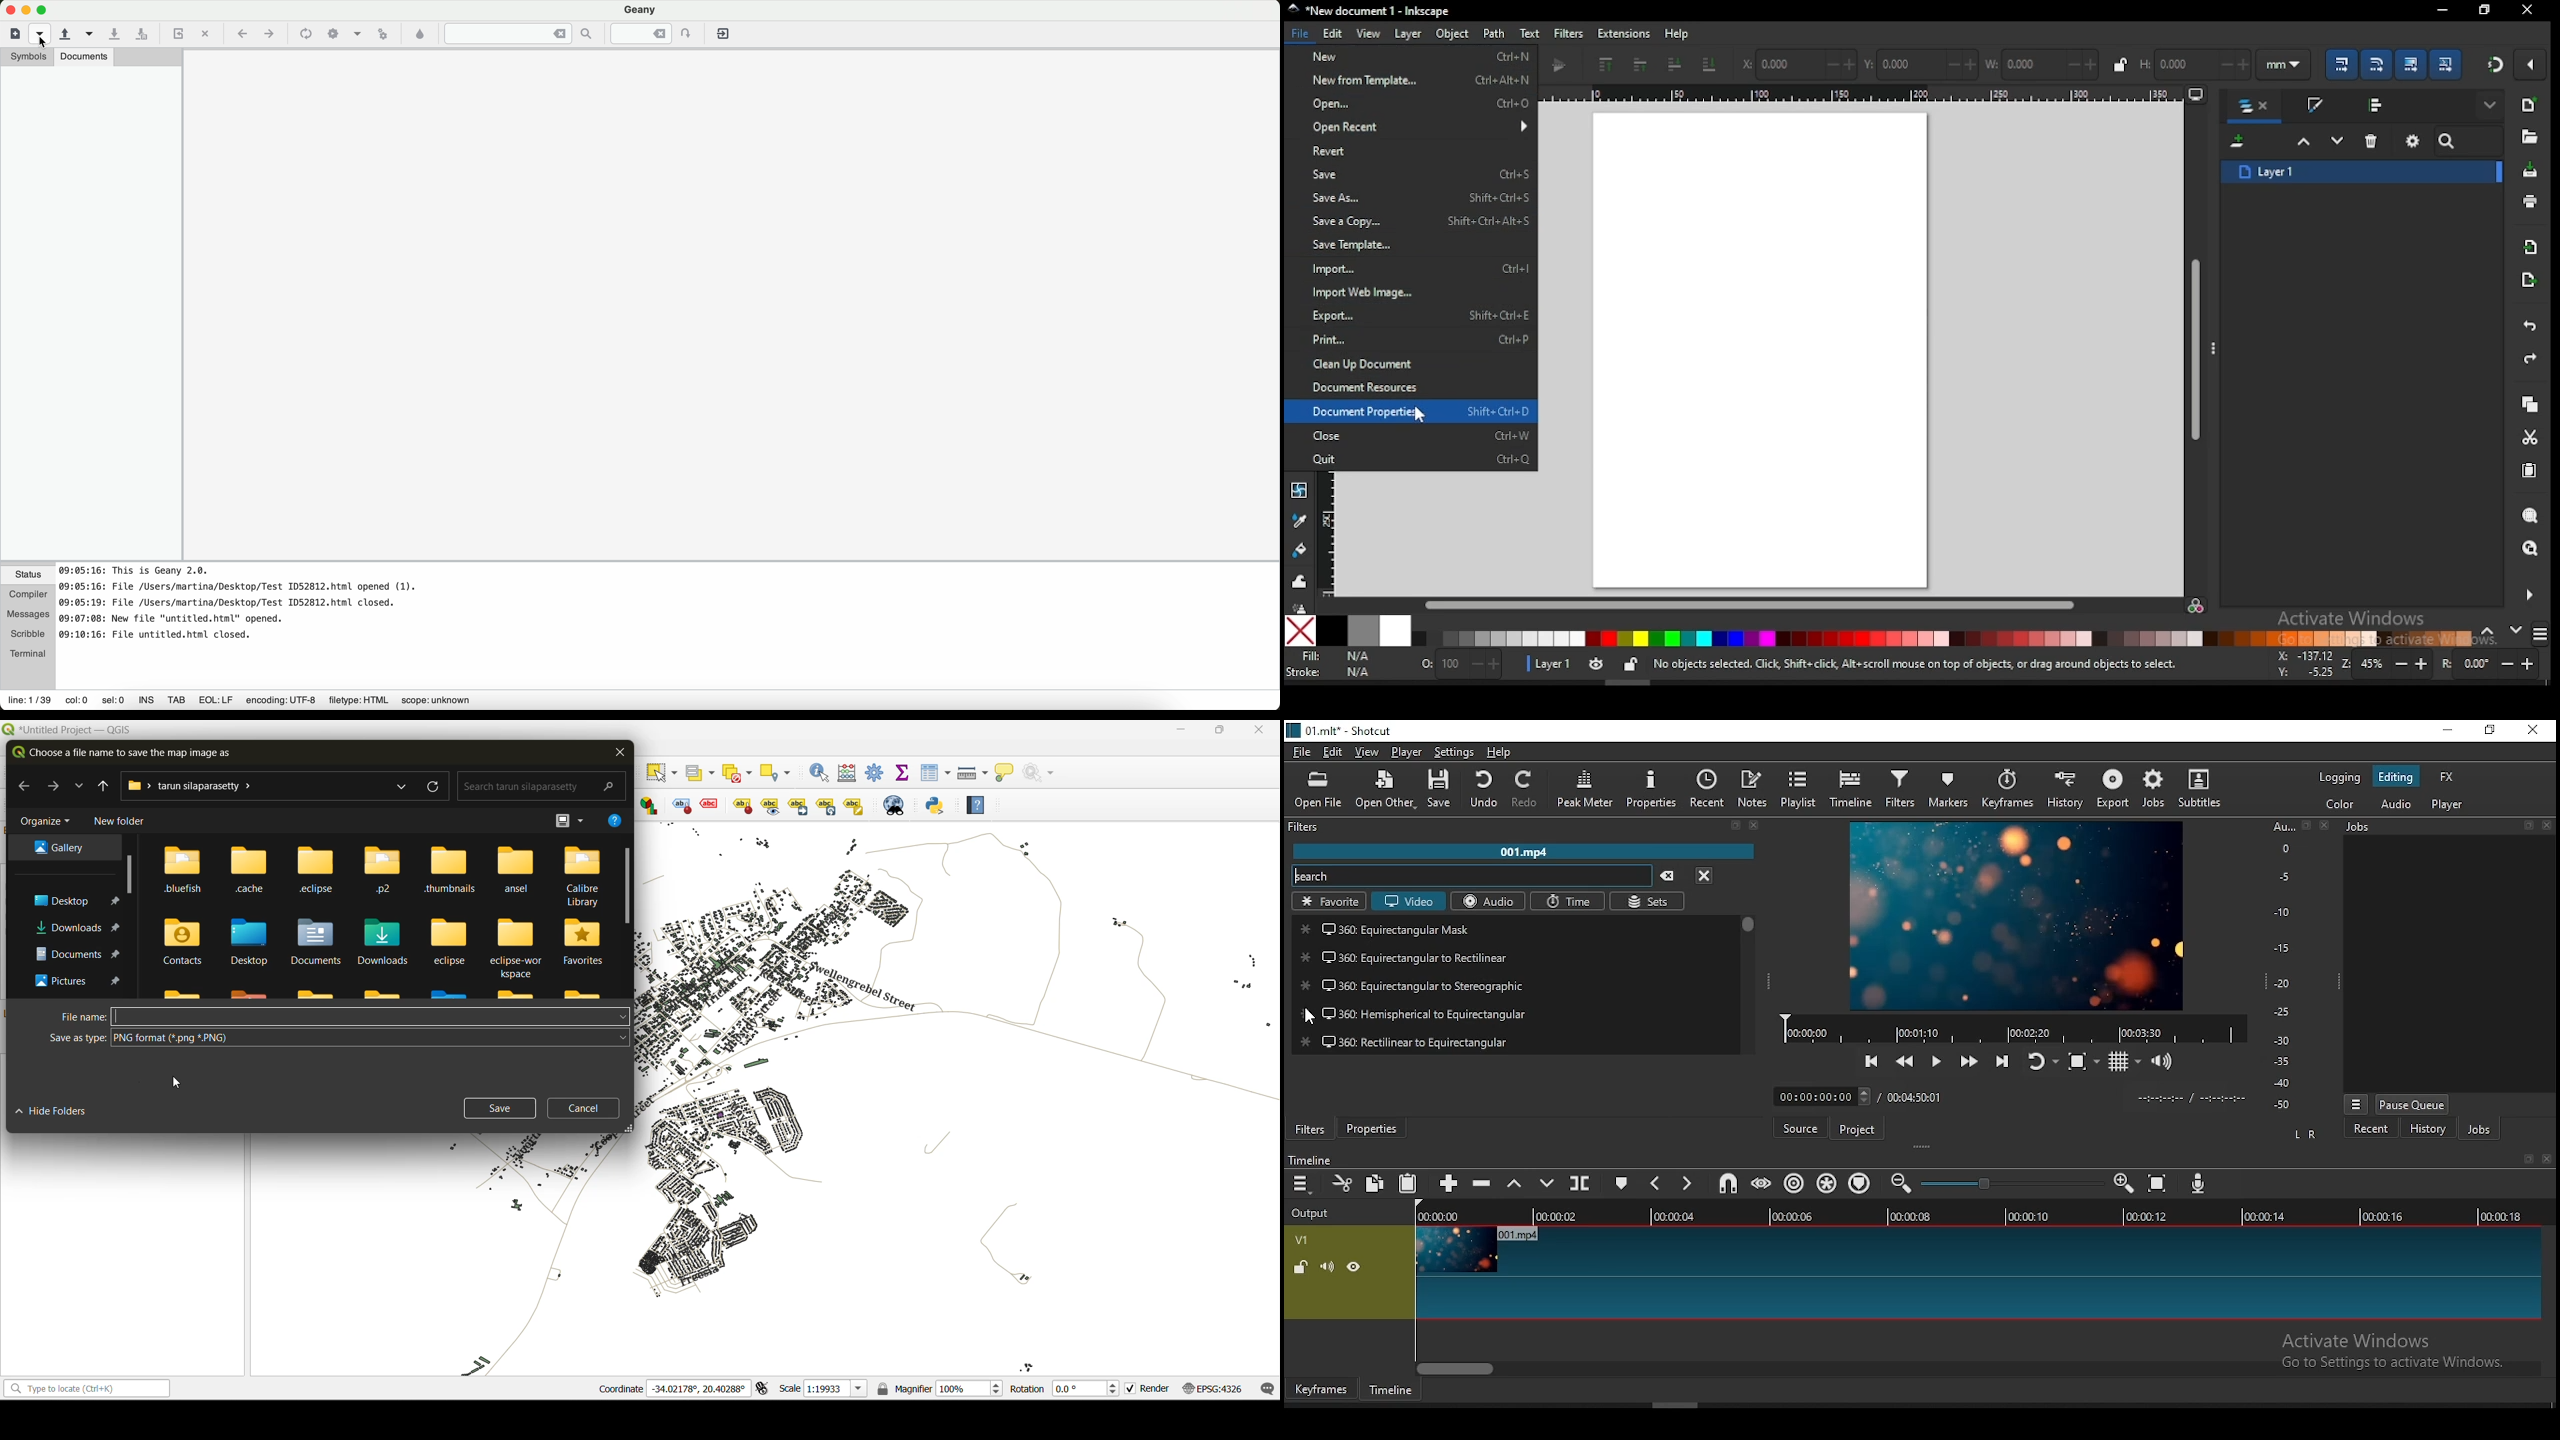 The width and height of the screenshot is (2576, 1456). Describe the element at coordinates (1859, 1127) in the screenshot. I see `project` at that location.